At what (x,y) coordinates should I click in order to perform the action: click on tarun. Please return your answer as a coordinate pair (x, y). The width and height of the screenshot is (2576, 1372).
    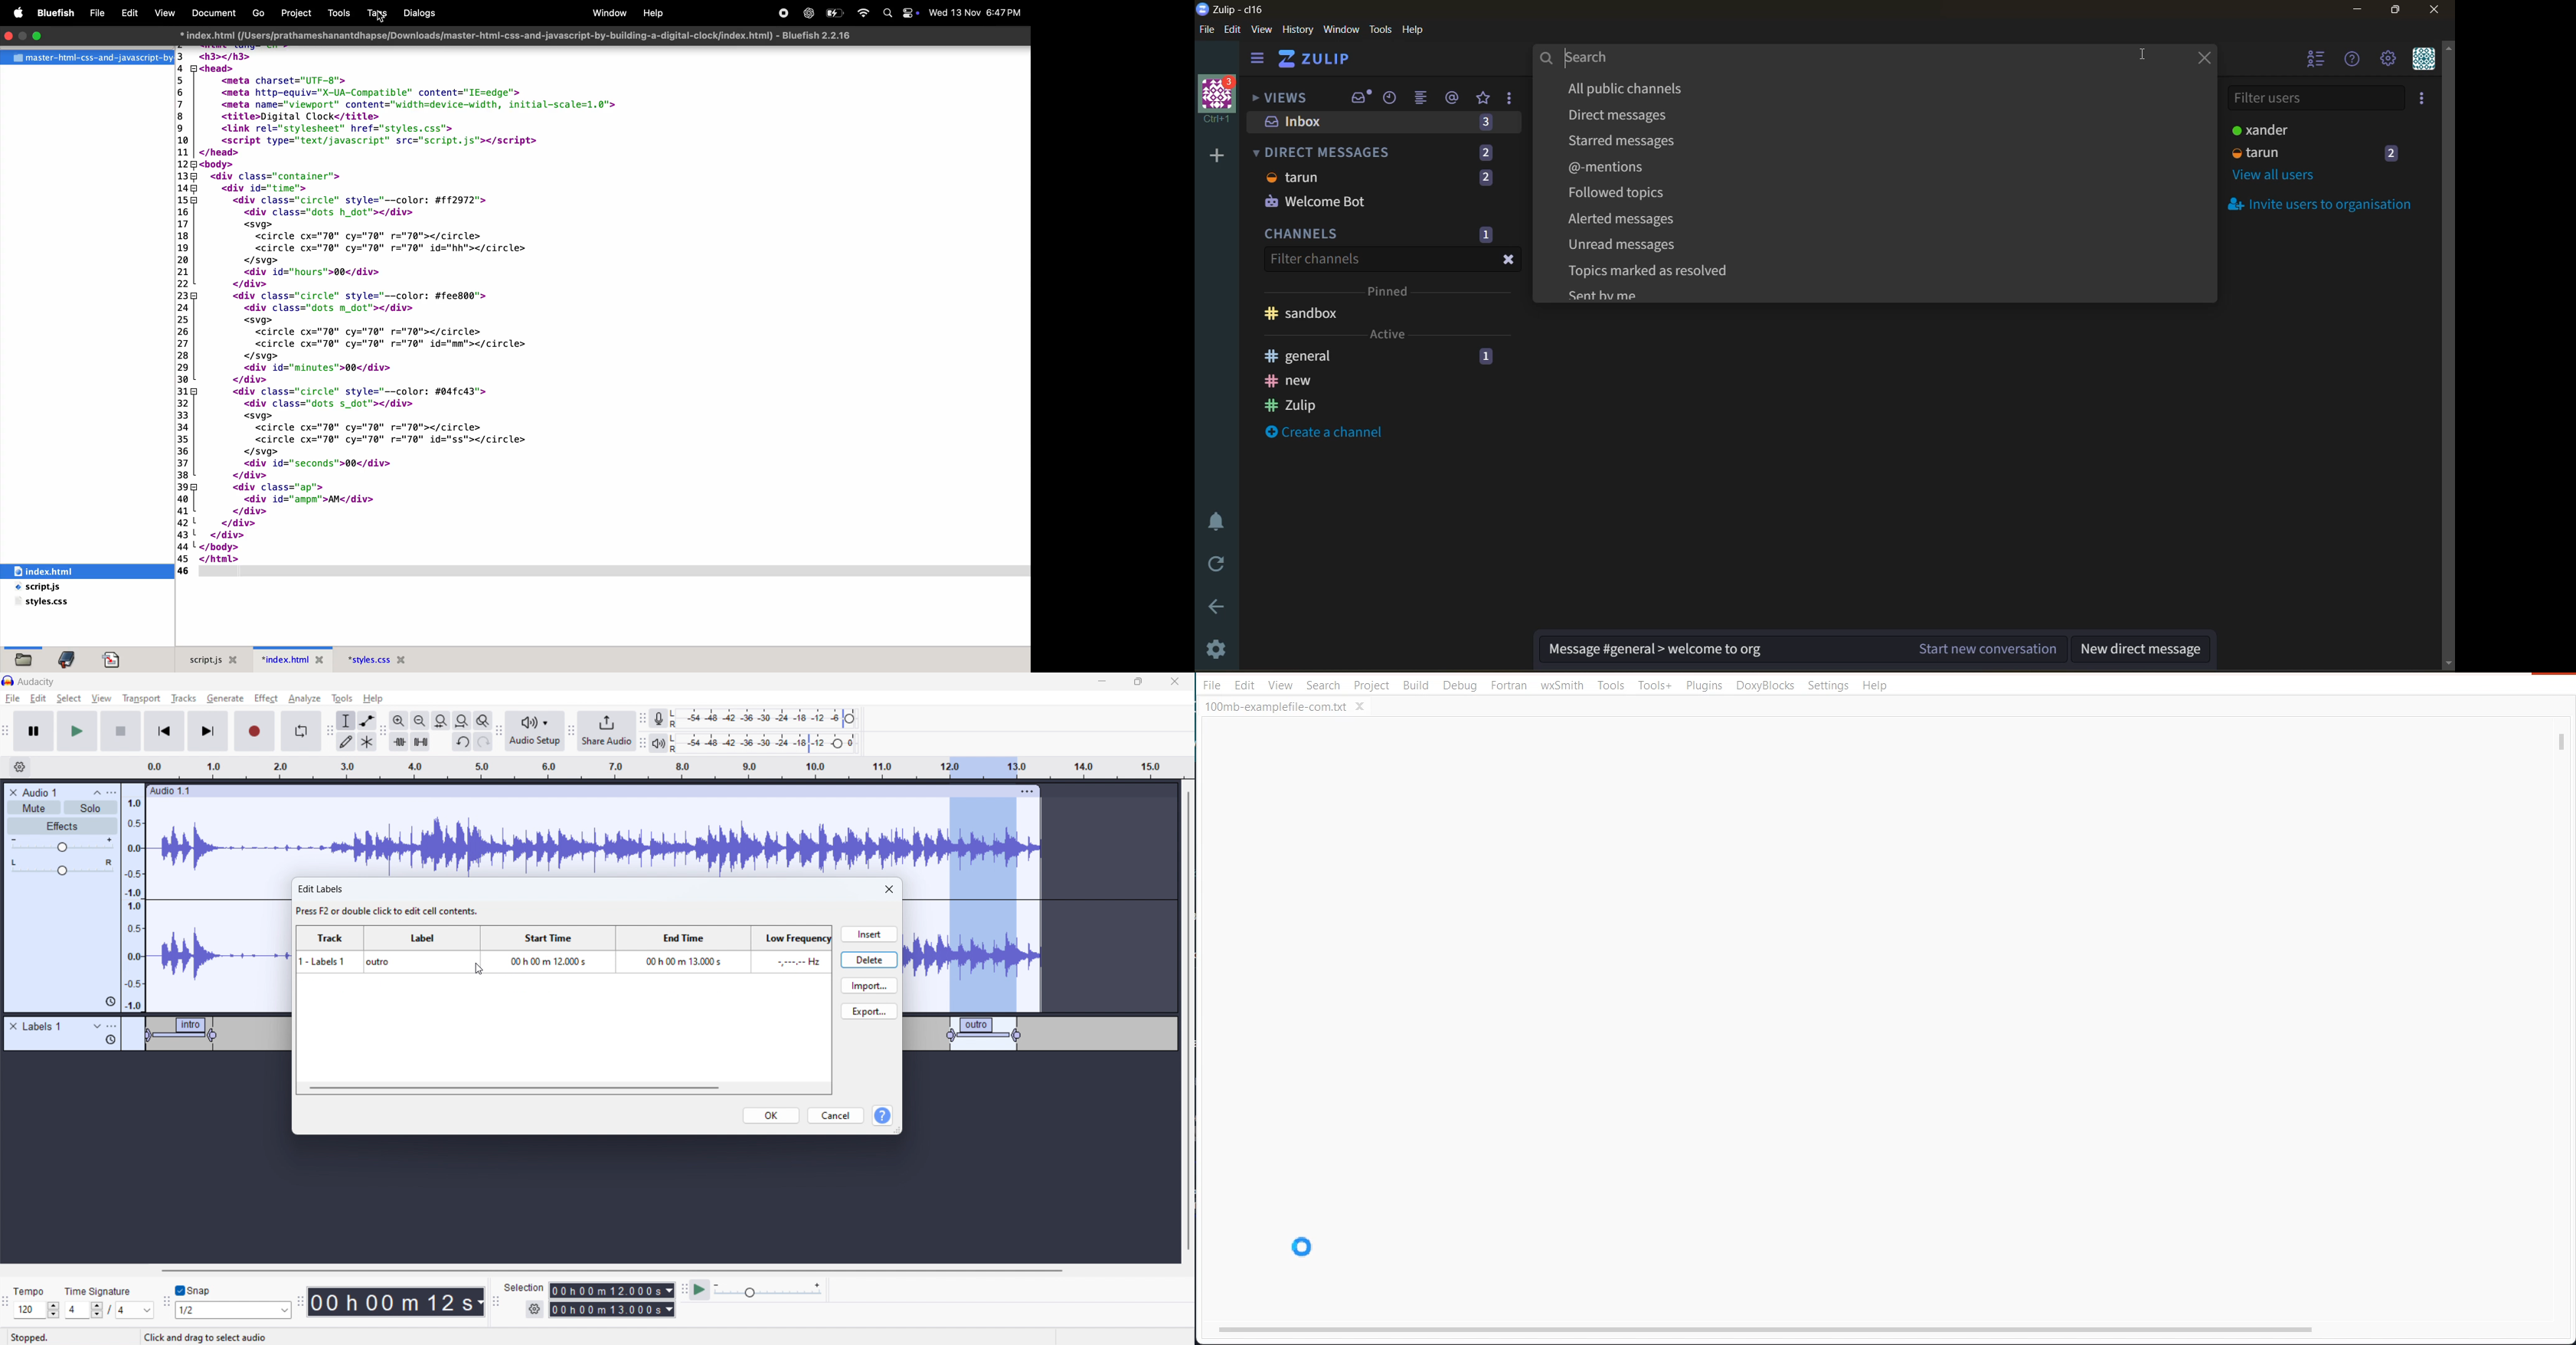
    Looking at the image, I should click on (1295, 177).